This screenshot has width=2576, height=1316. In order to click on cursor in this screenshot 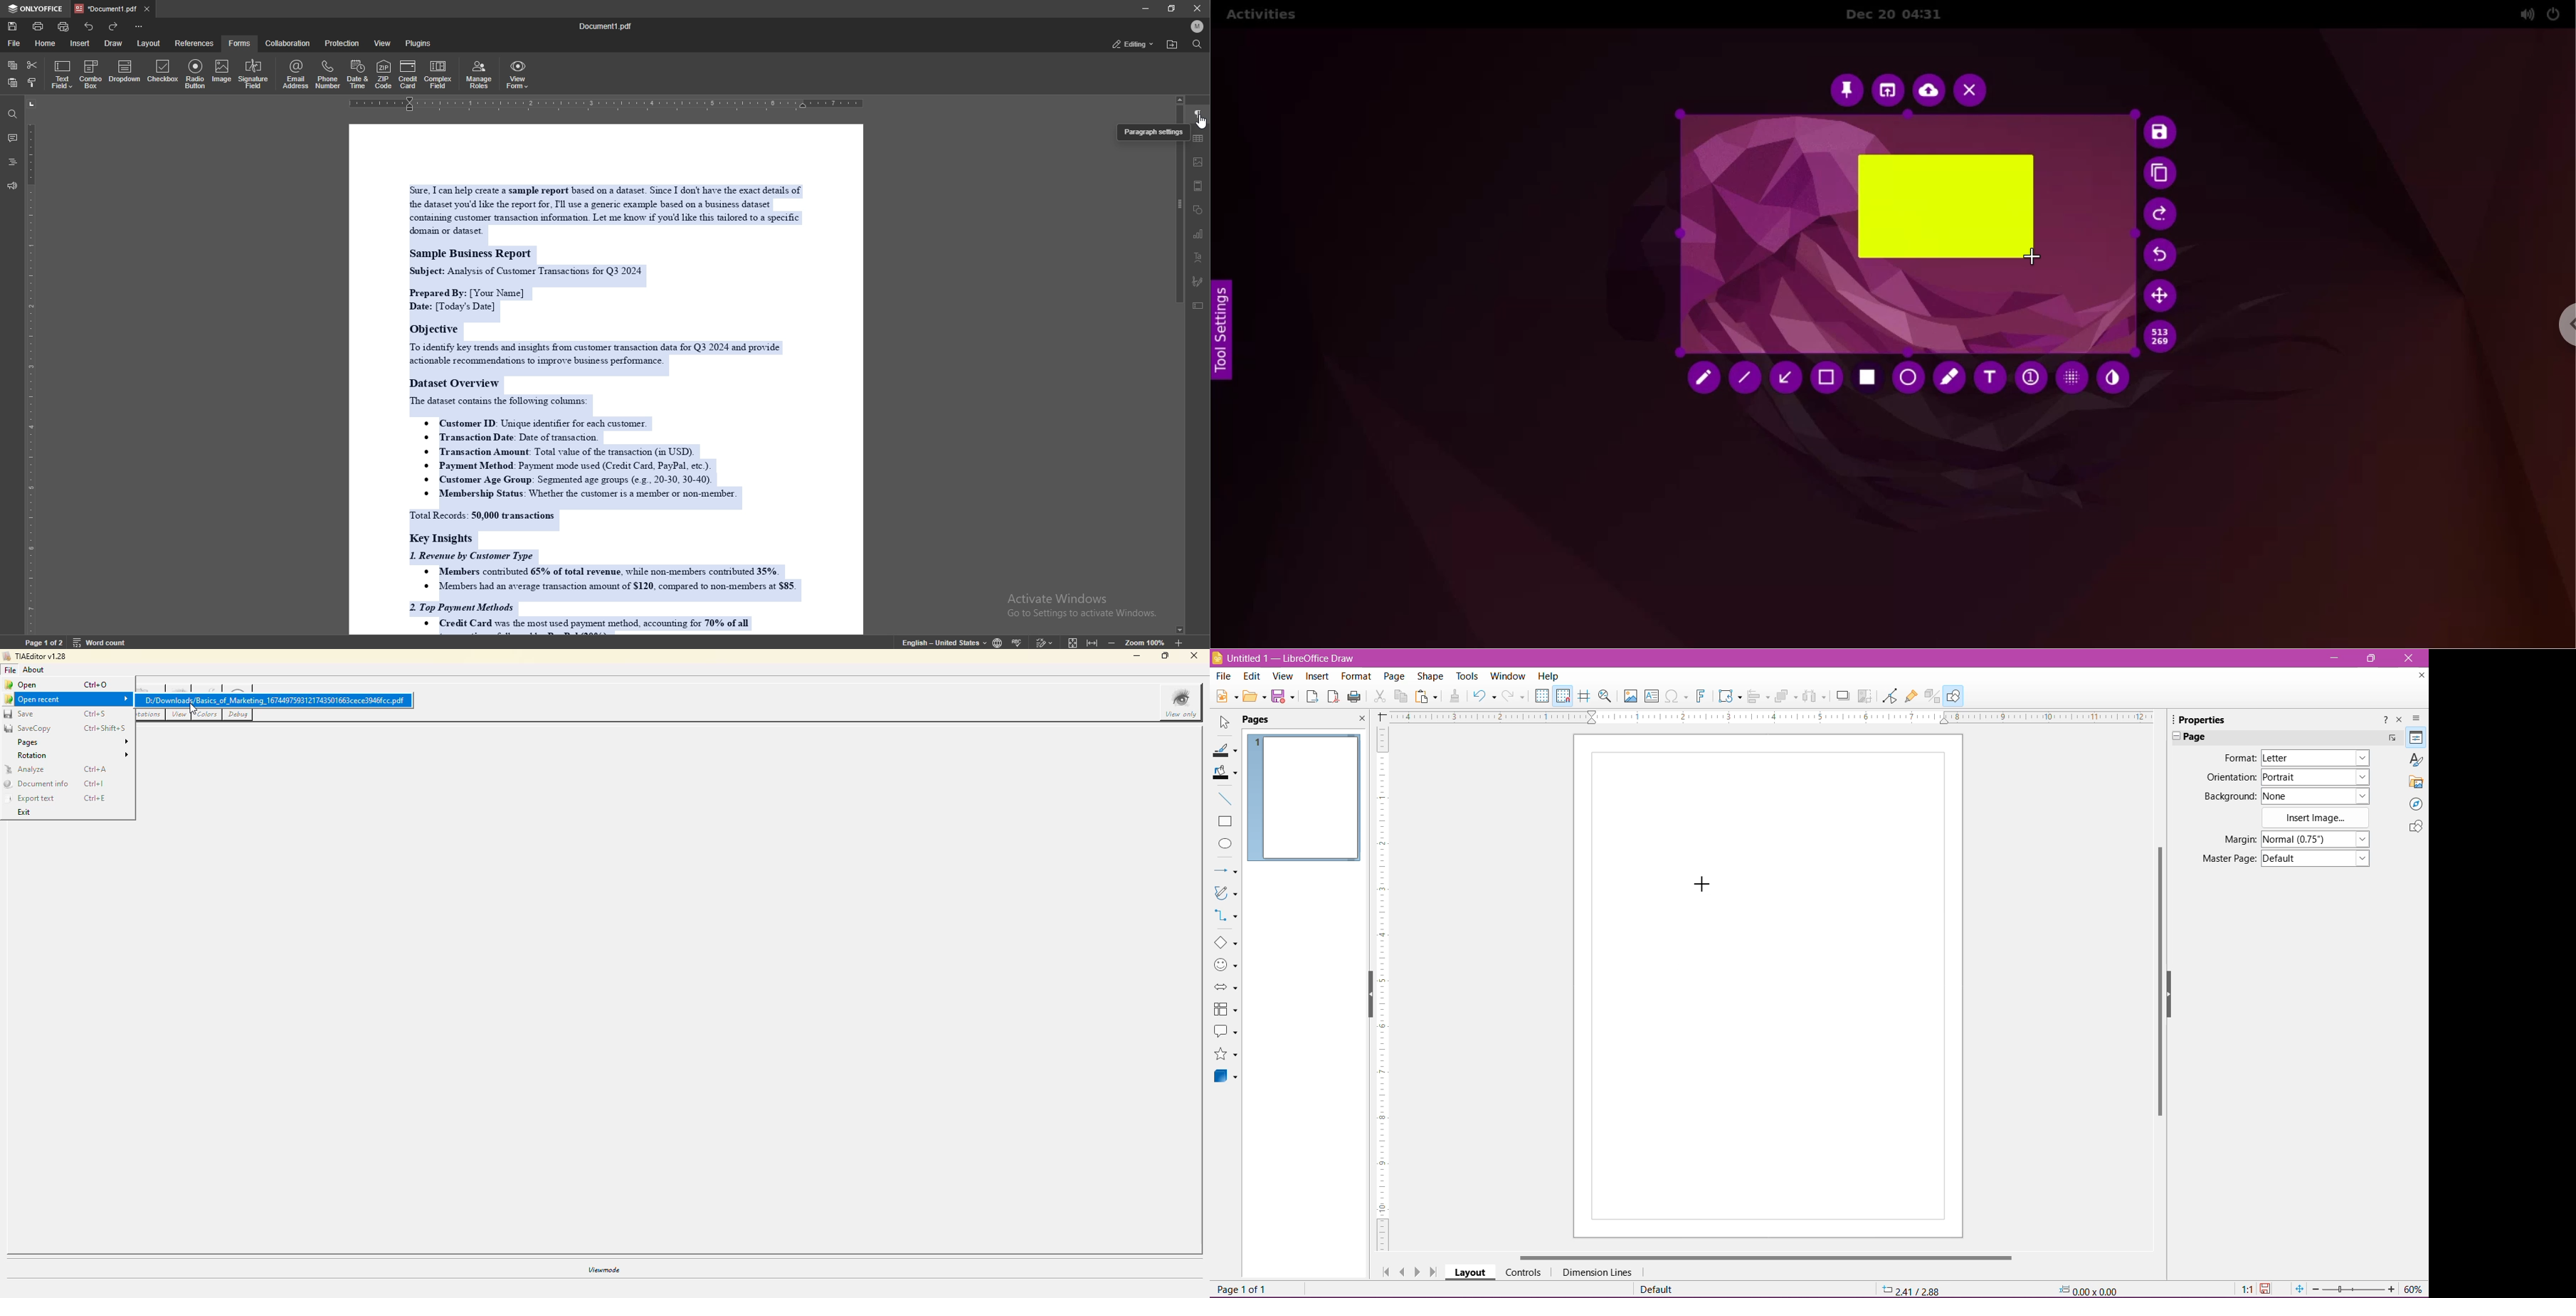, I will do `click(1200, 124)`.